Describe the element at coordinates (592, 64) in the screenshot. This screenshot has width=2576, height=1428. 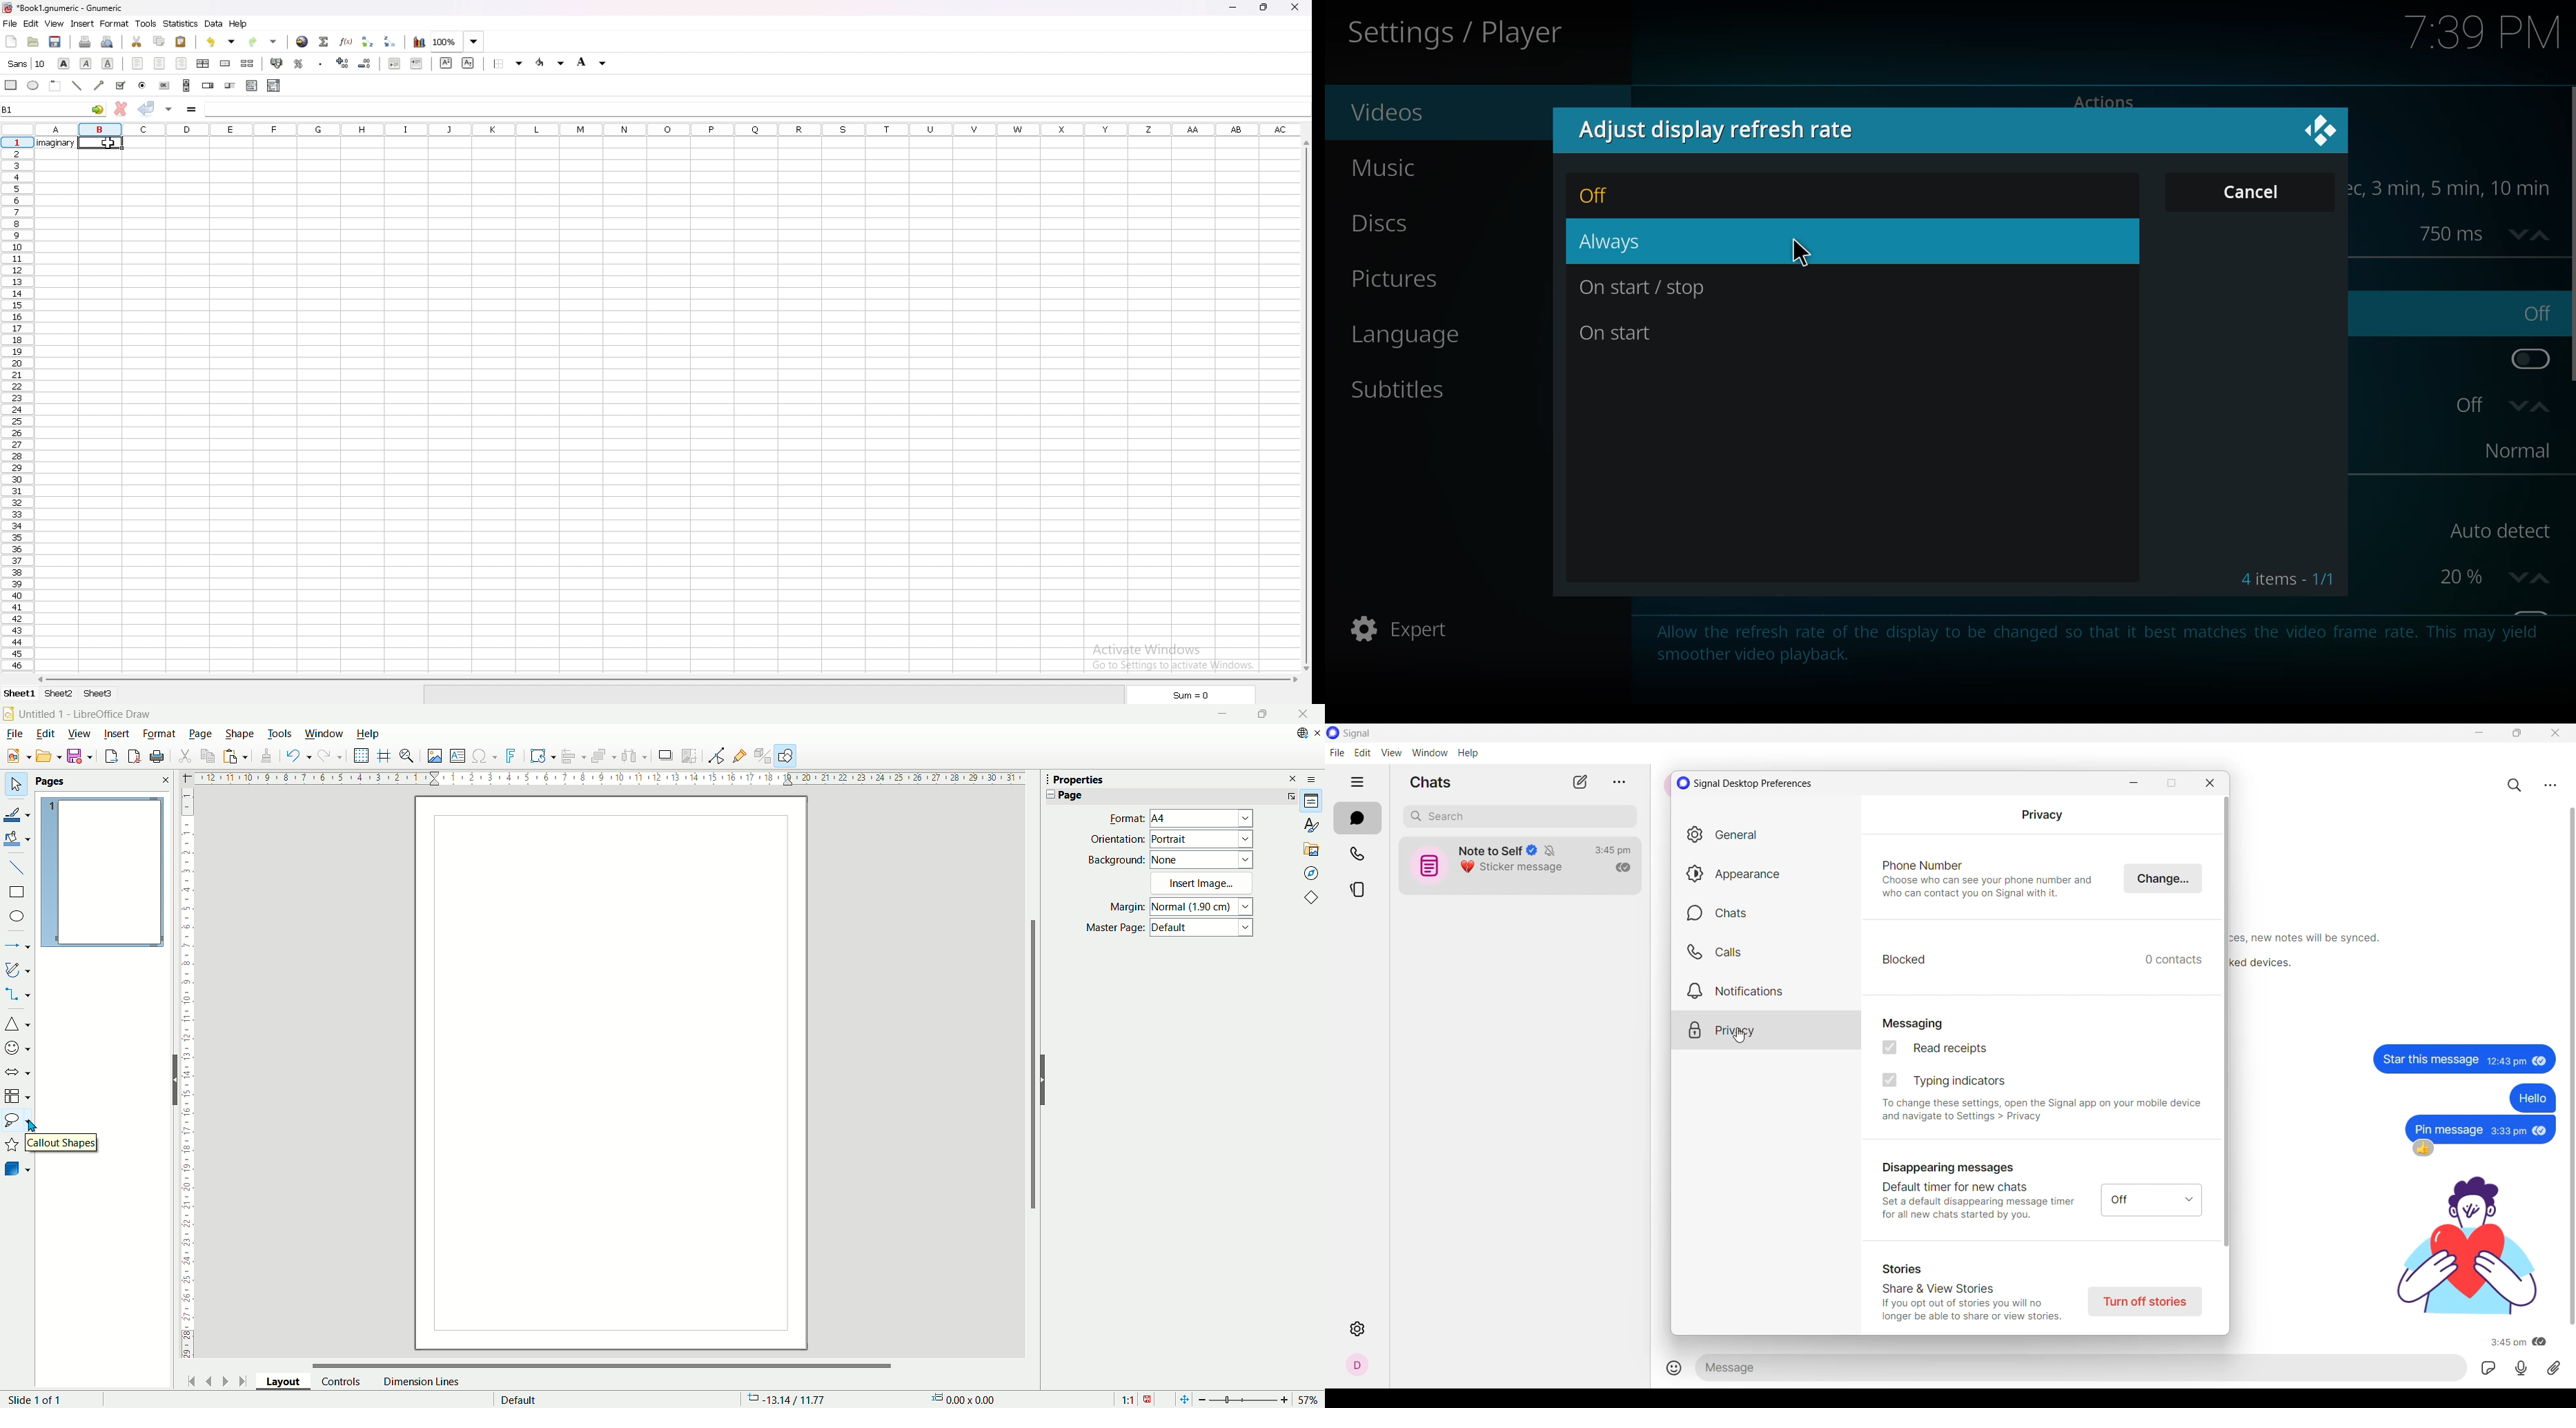
I see `background` at that location.